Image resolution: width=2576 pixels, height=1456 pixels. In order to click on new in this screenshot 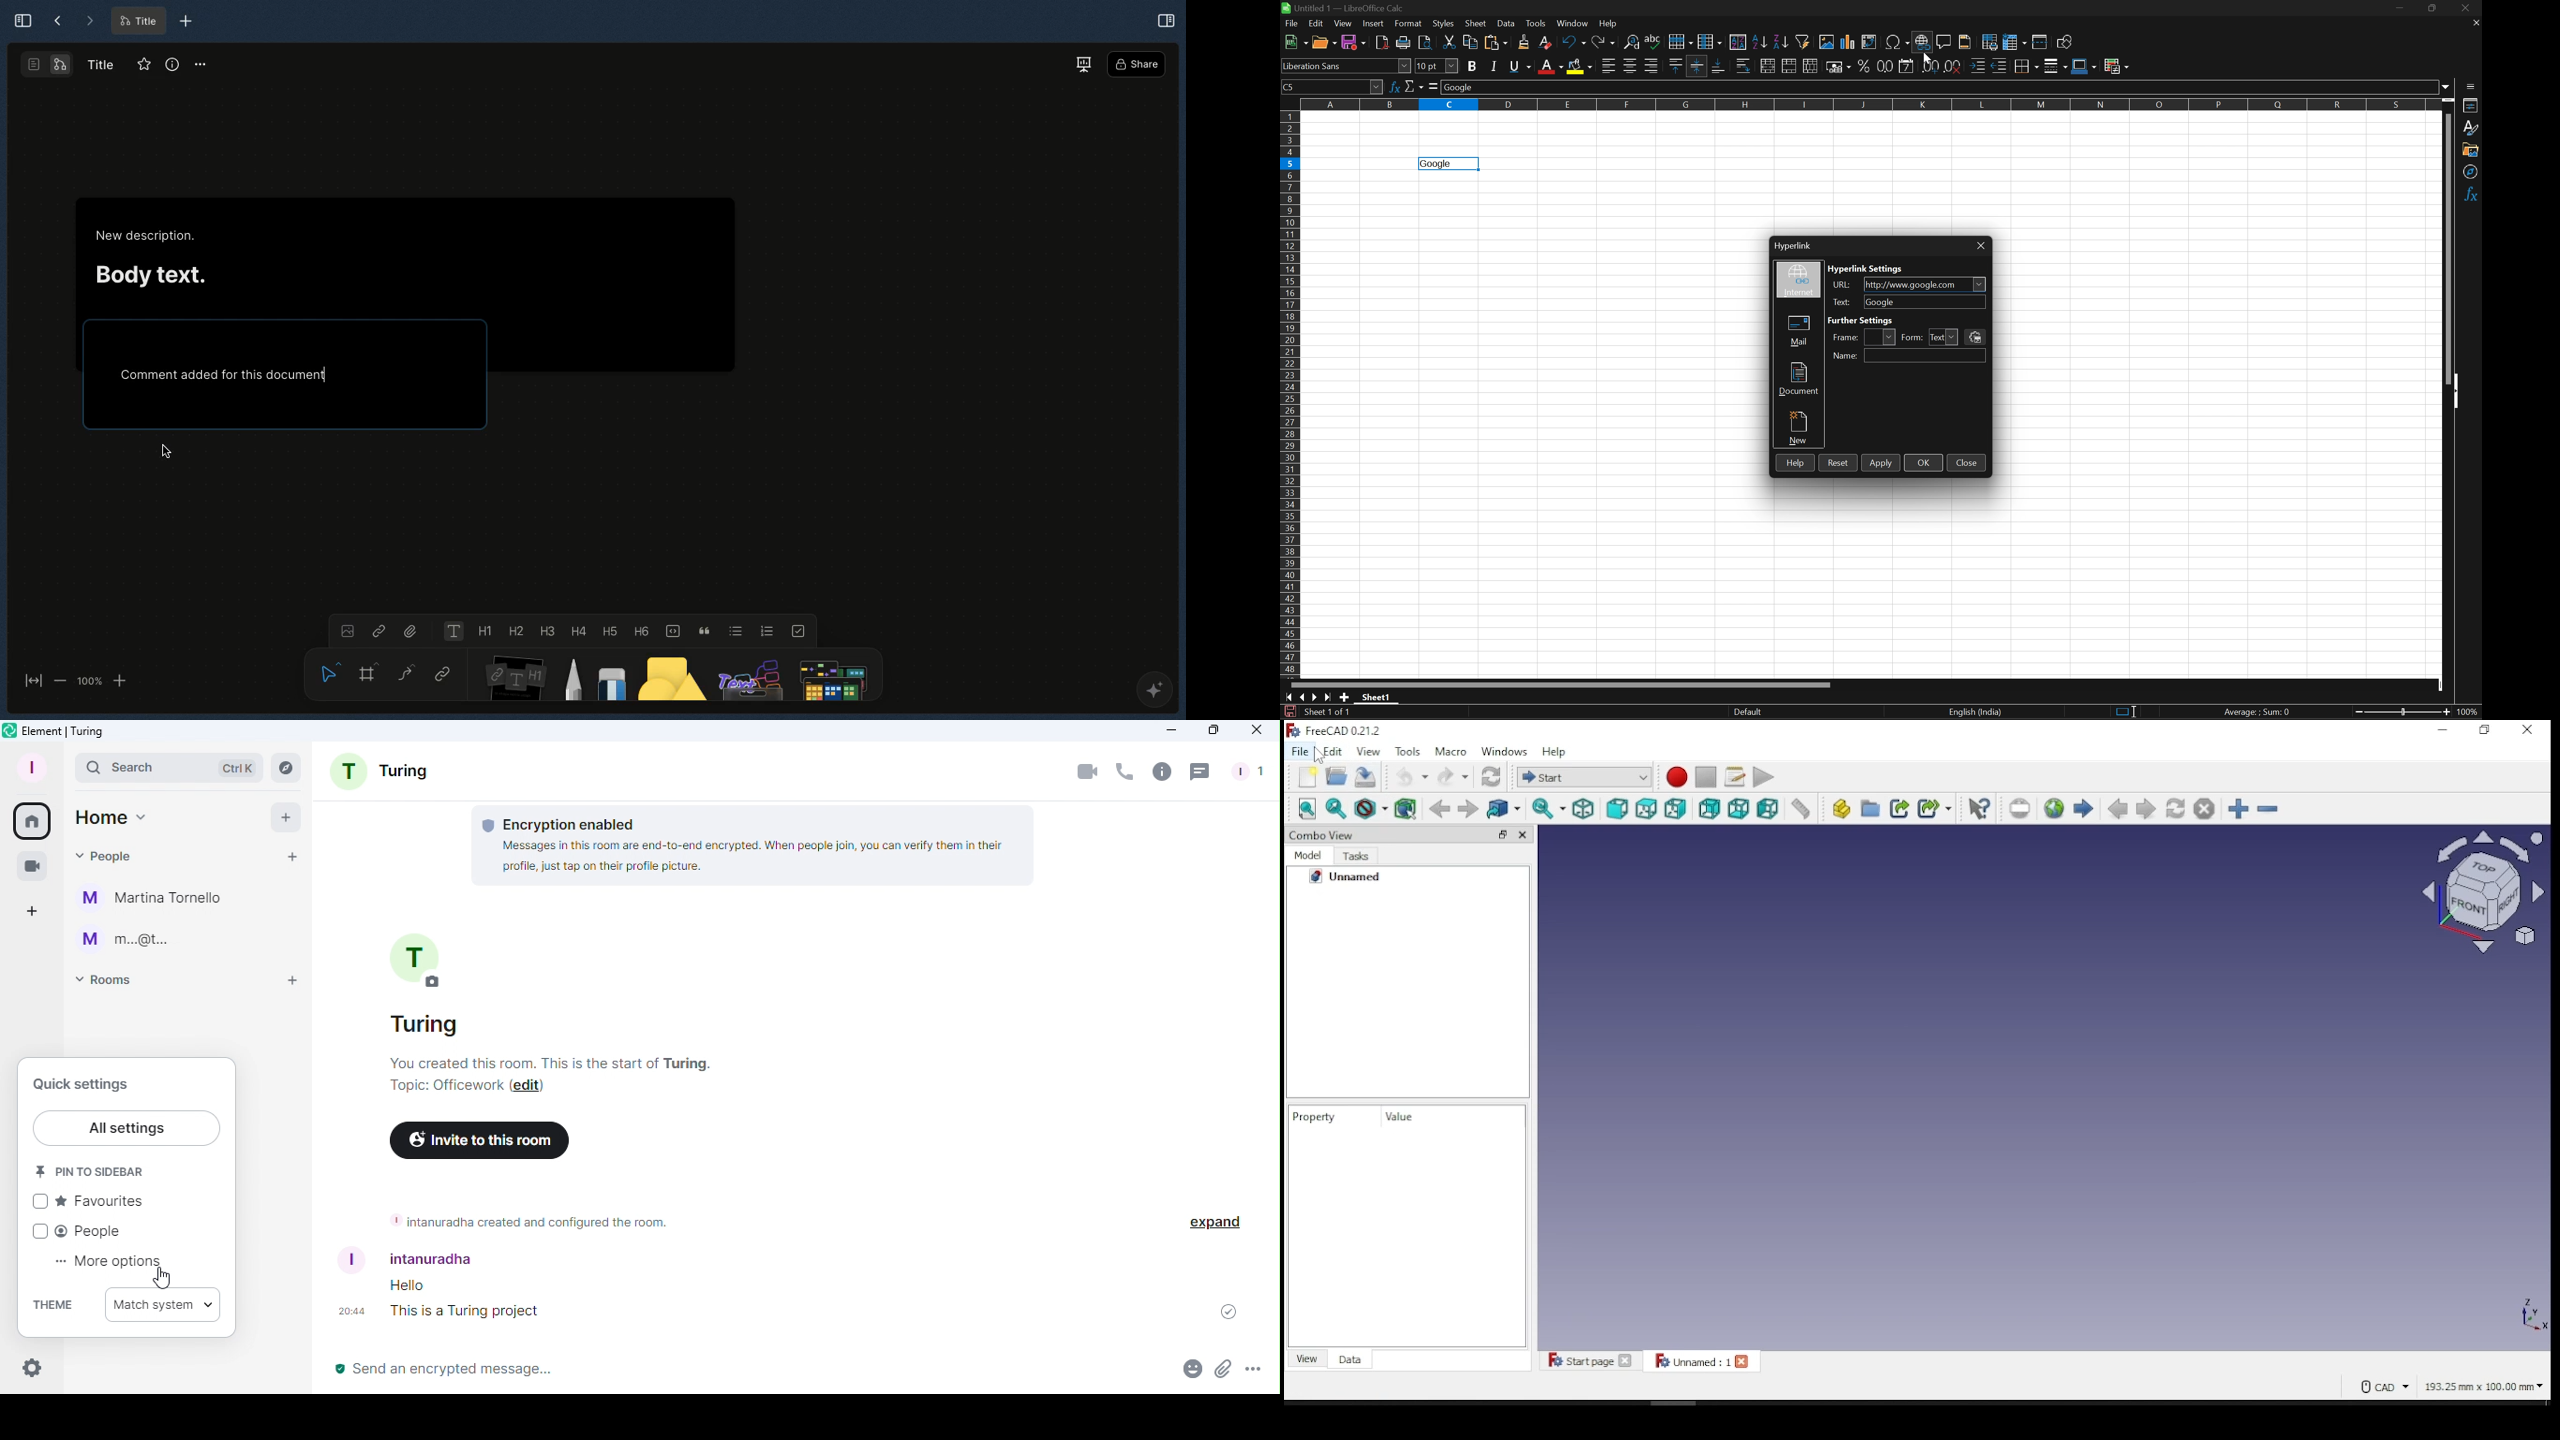, I will do `click(1306, 777)`.